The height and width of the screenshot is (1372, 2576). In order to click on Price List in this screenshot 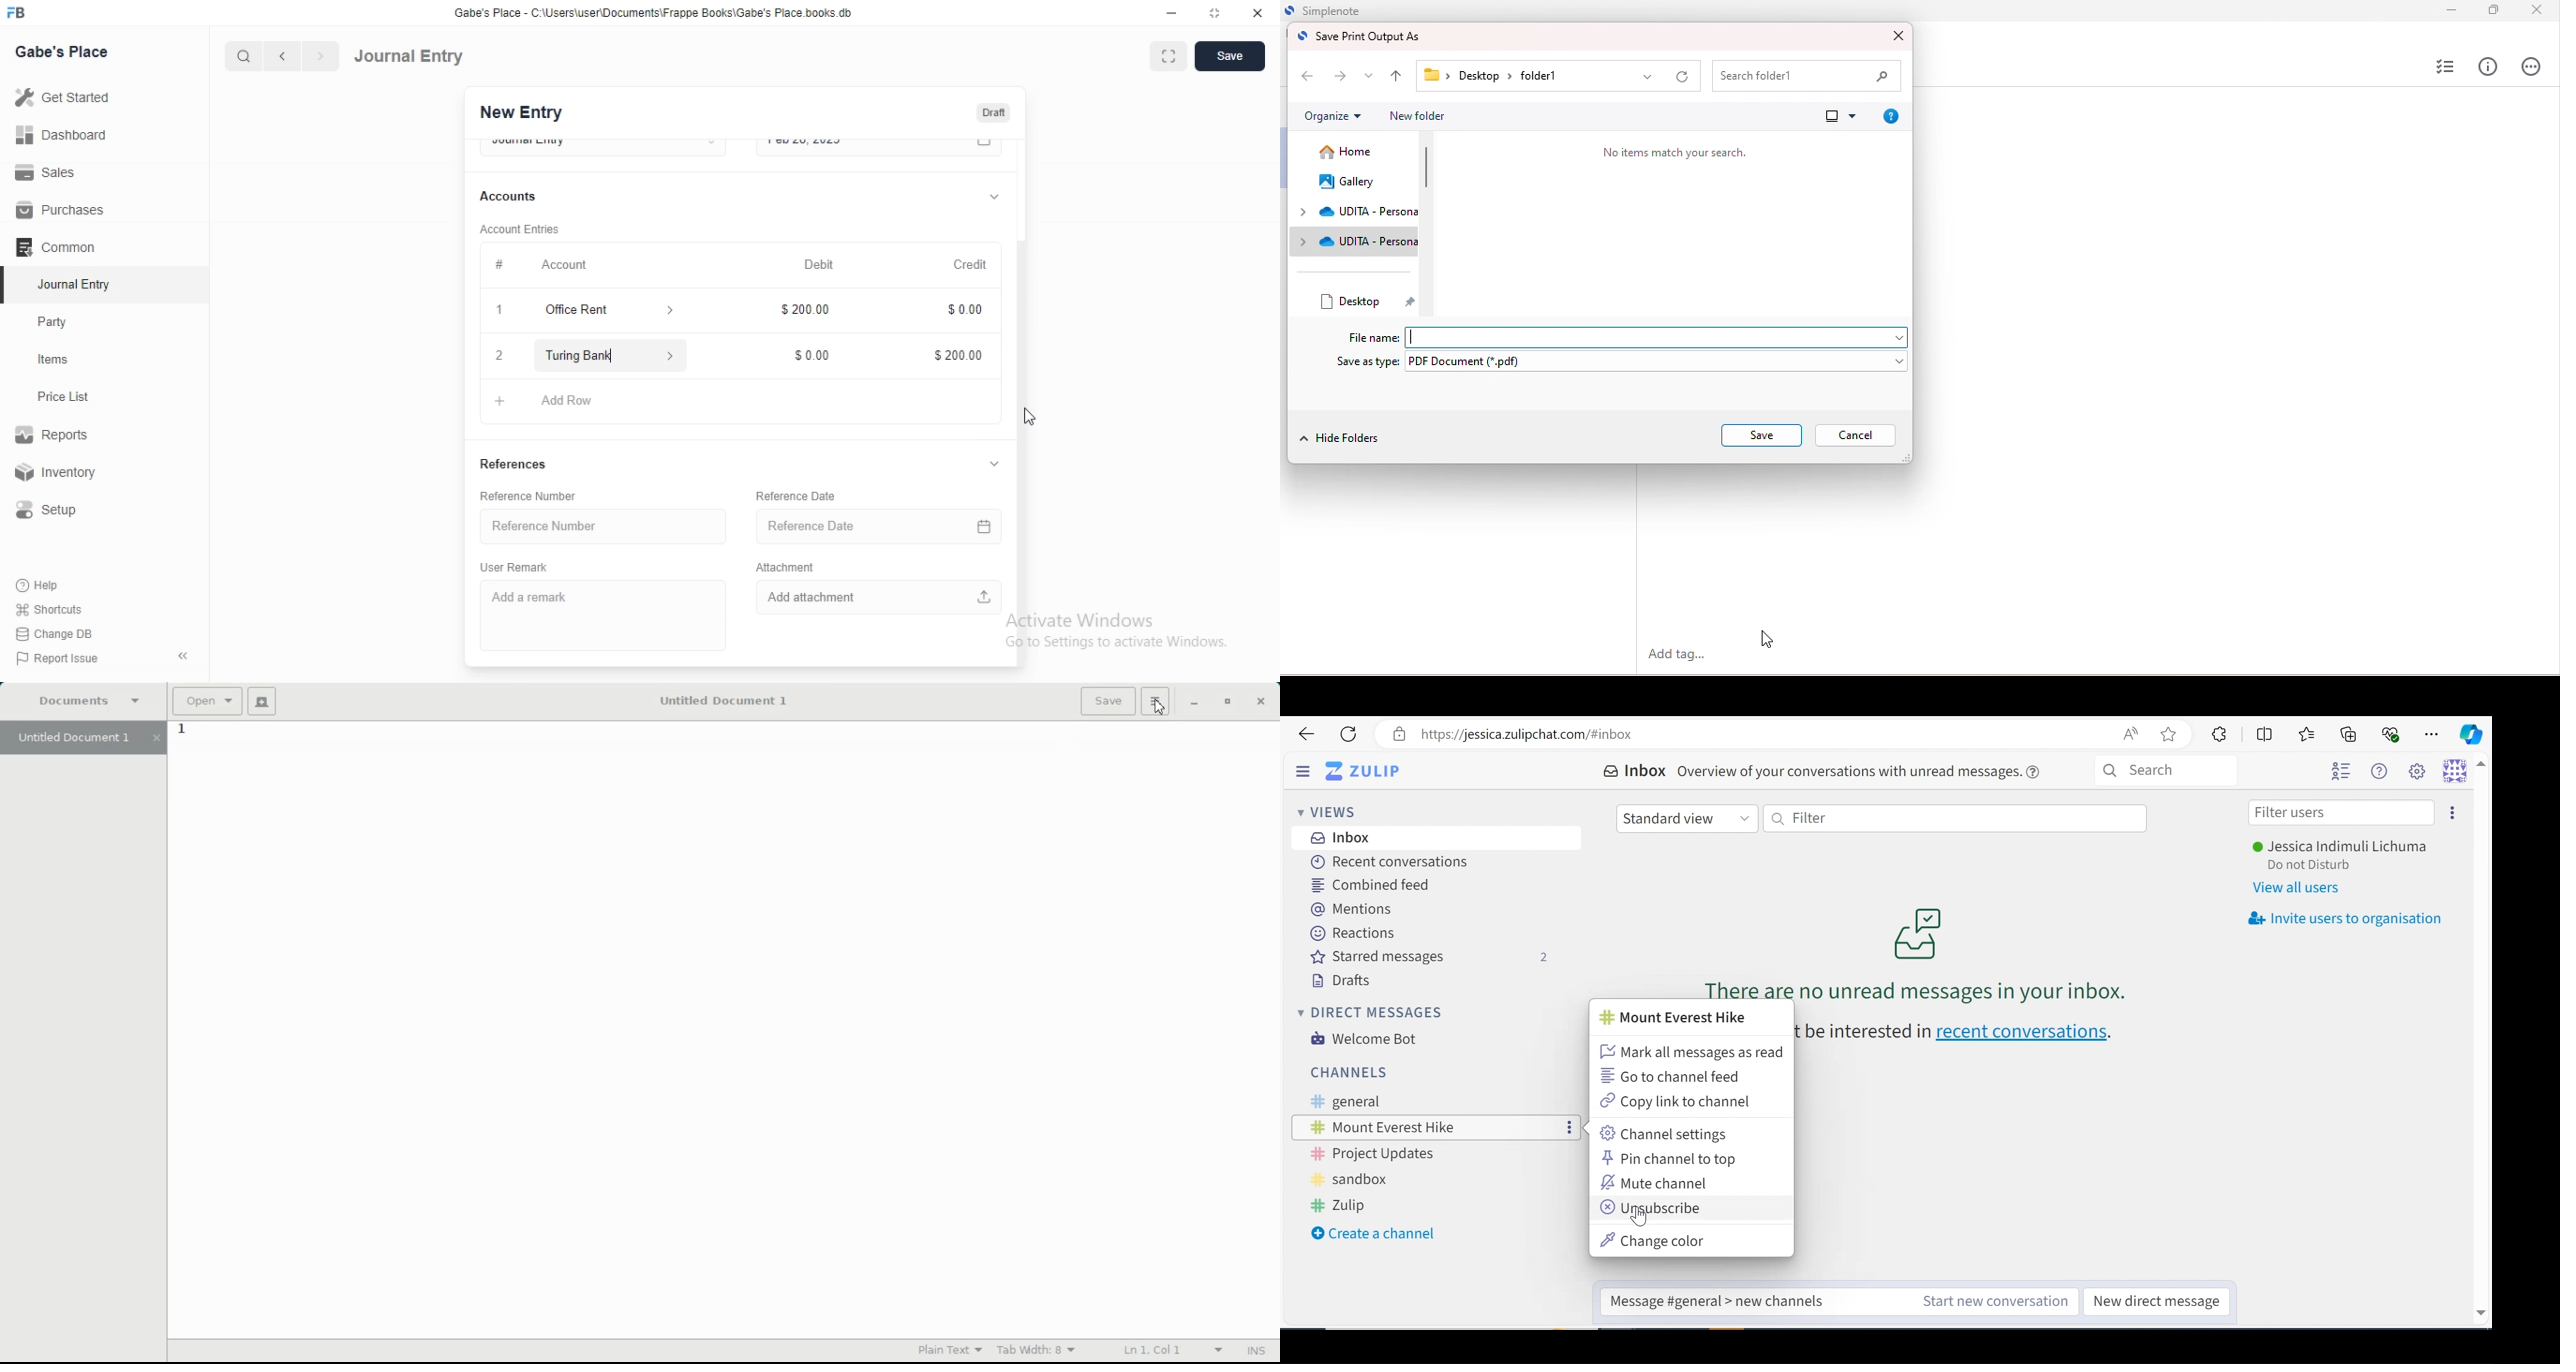, I will do `click(62, 397)`.